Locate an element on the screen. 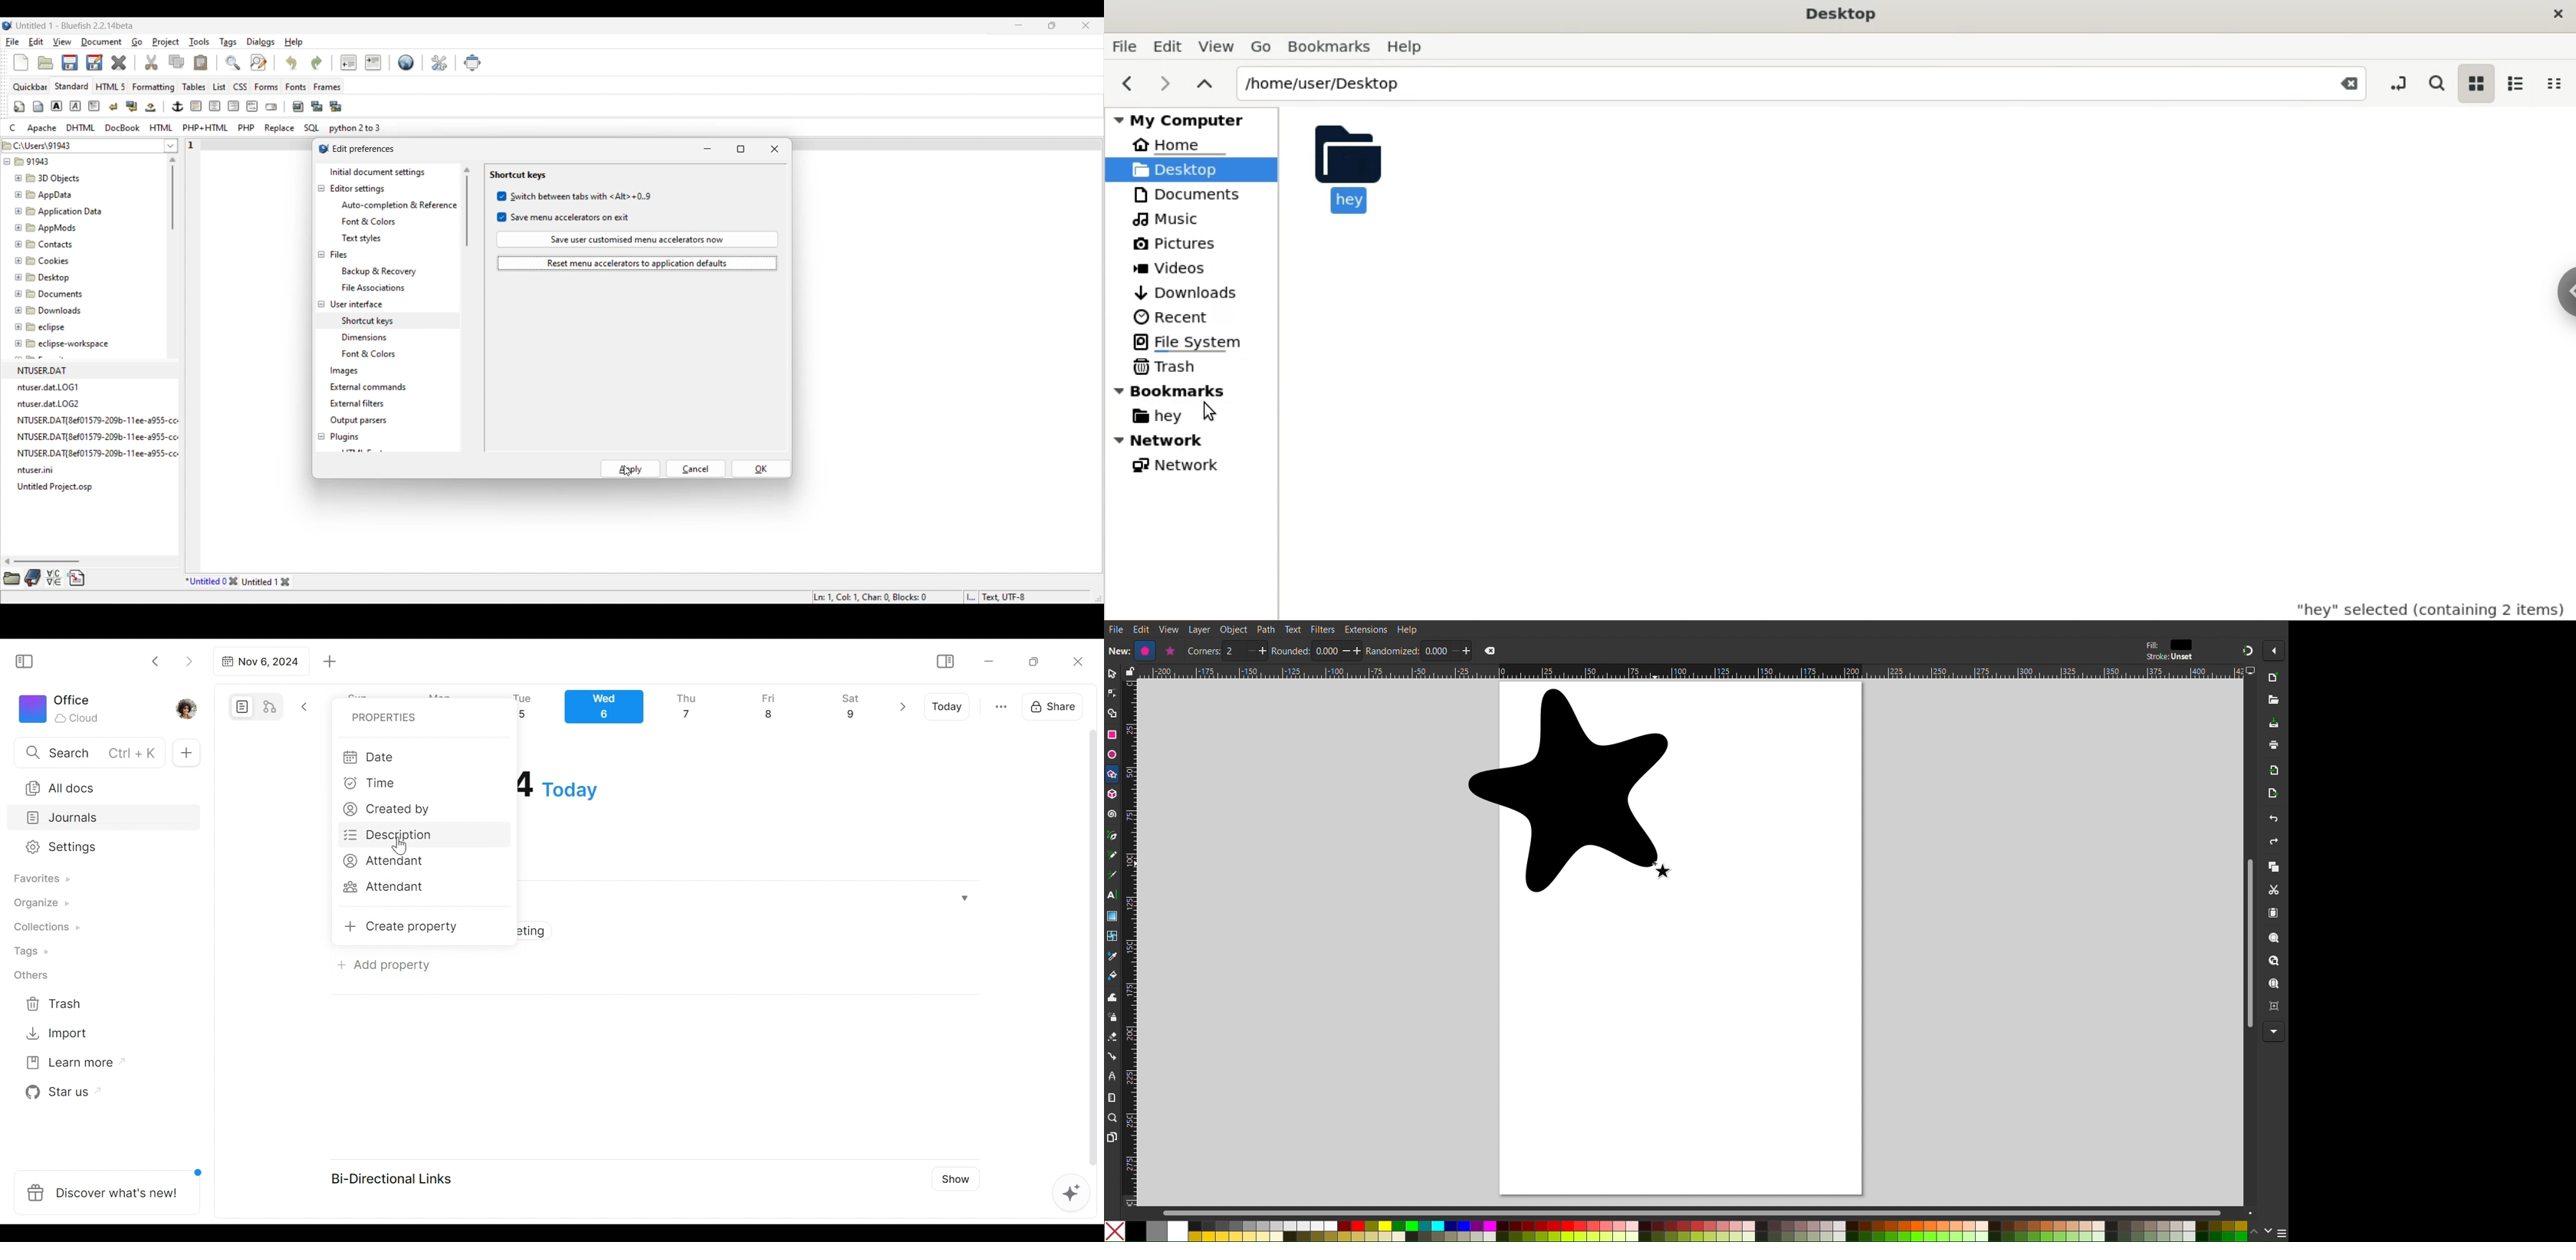 The width and height of the screenshot is (2576, 1260). Workspace icon is located at coordinates (61, 707).